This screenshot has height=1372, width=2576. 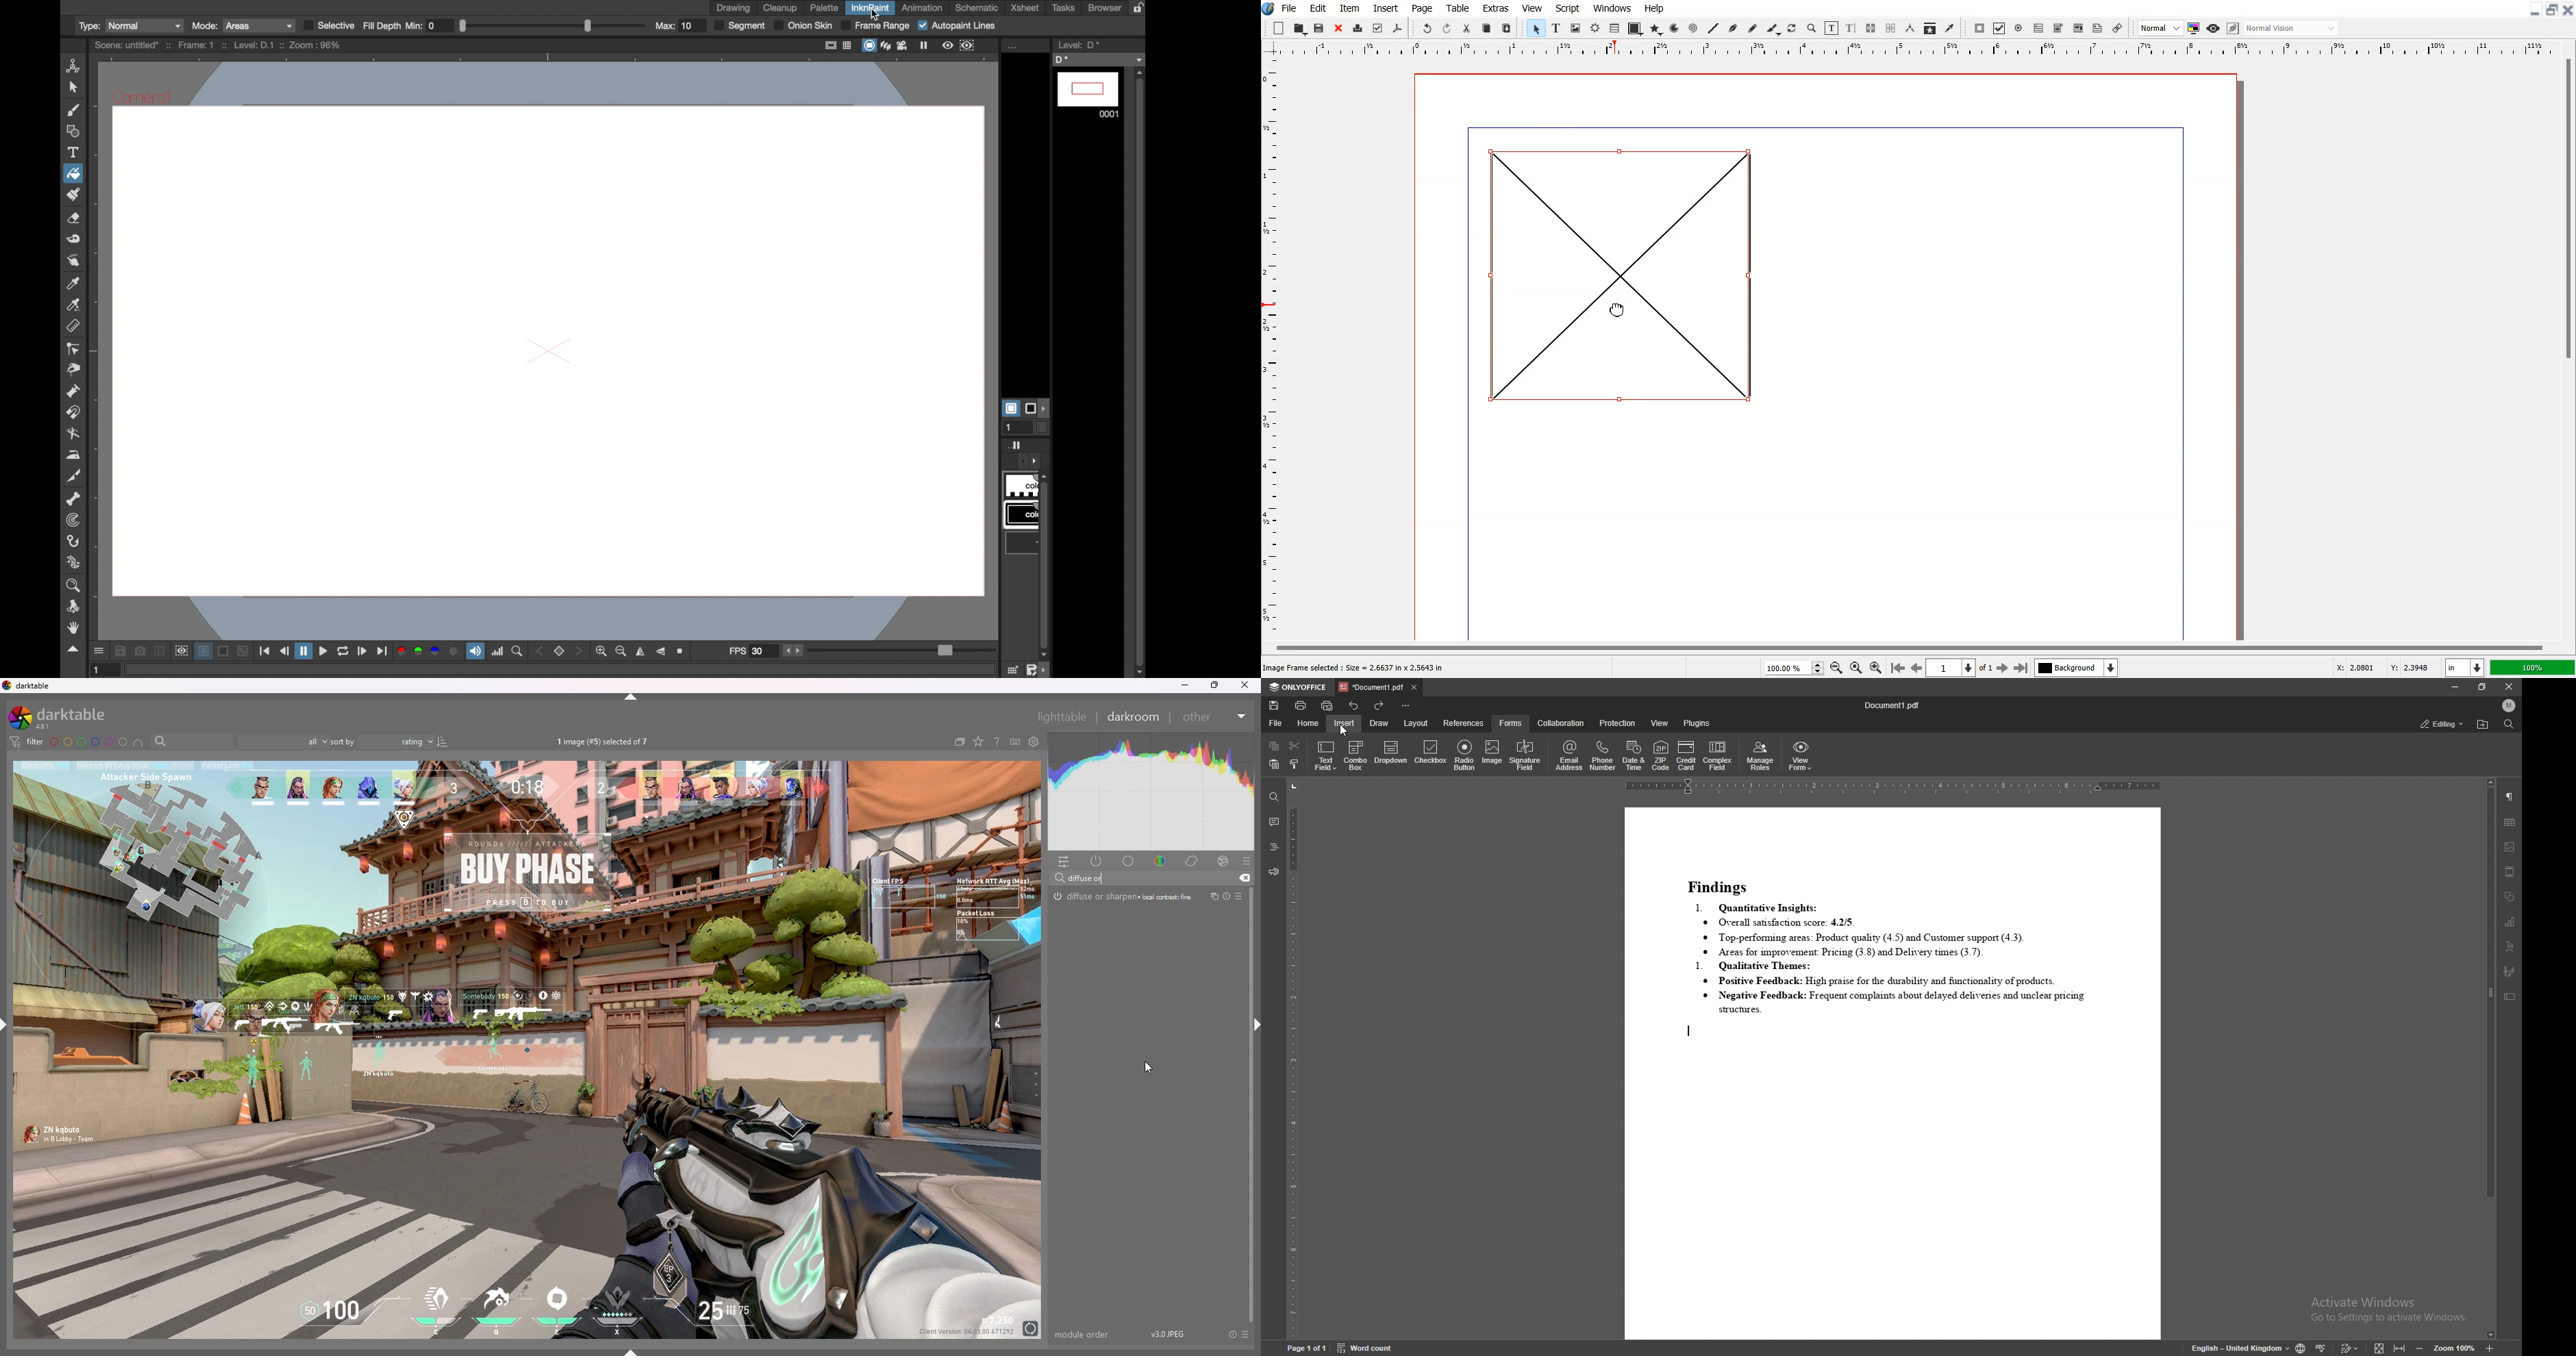 I want to click on 1, so click(x=105, y=670).